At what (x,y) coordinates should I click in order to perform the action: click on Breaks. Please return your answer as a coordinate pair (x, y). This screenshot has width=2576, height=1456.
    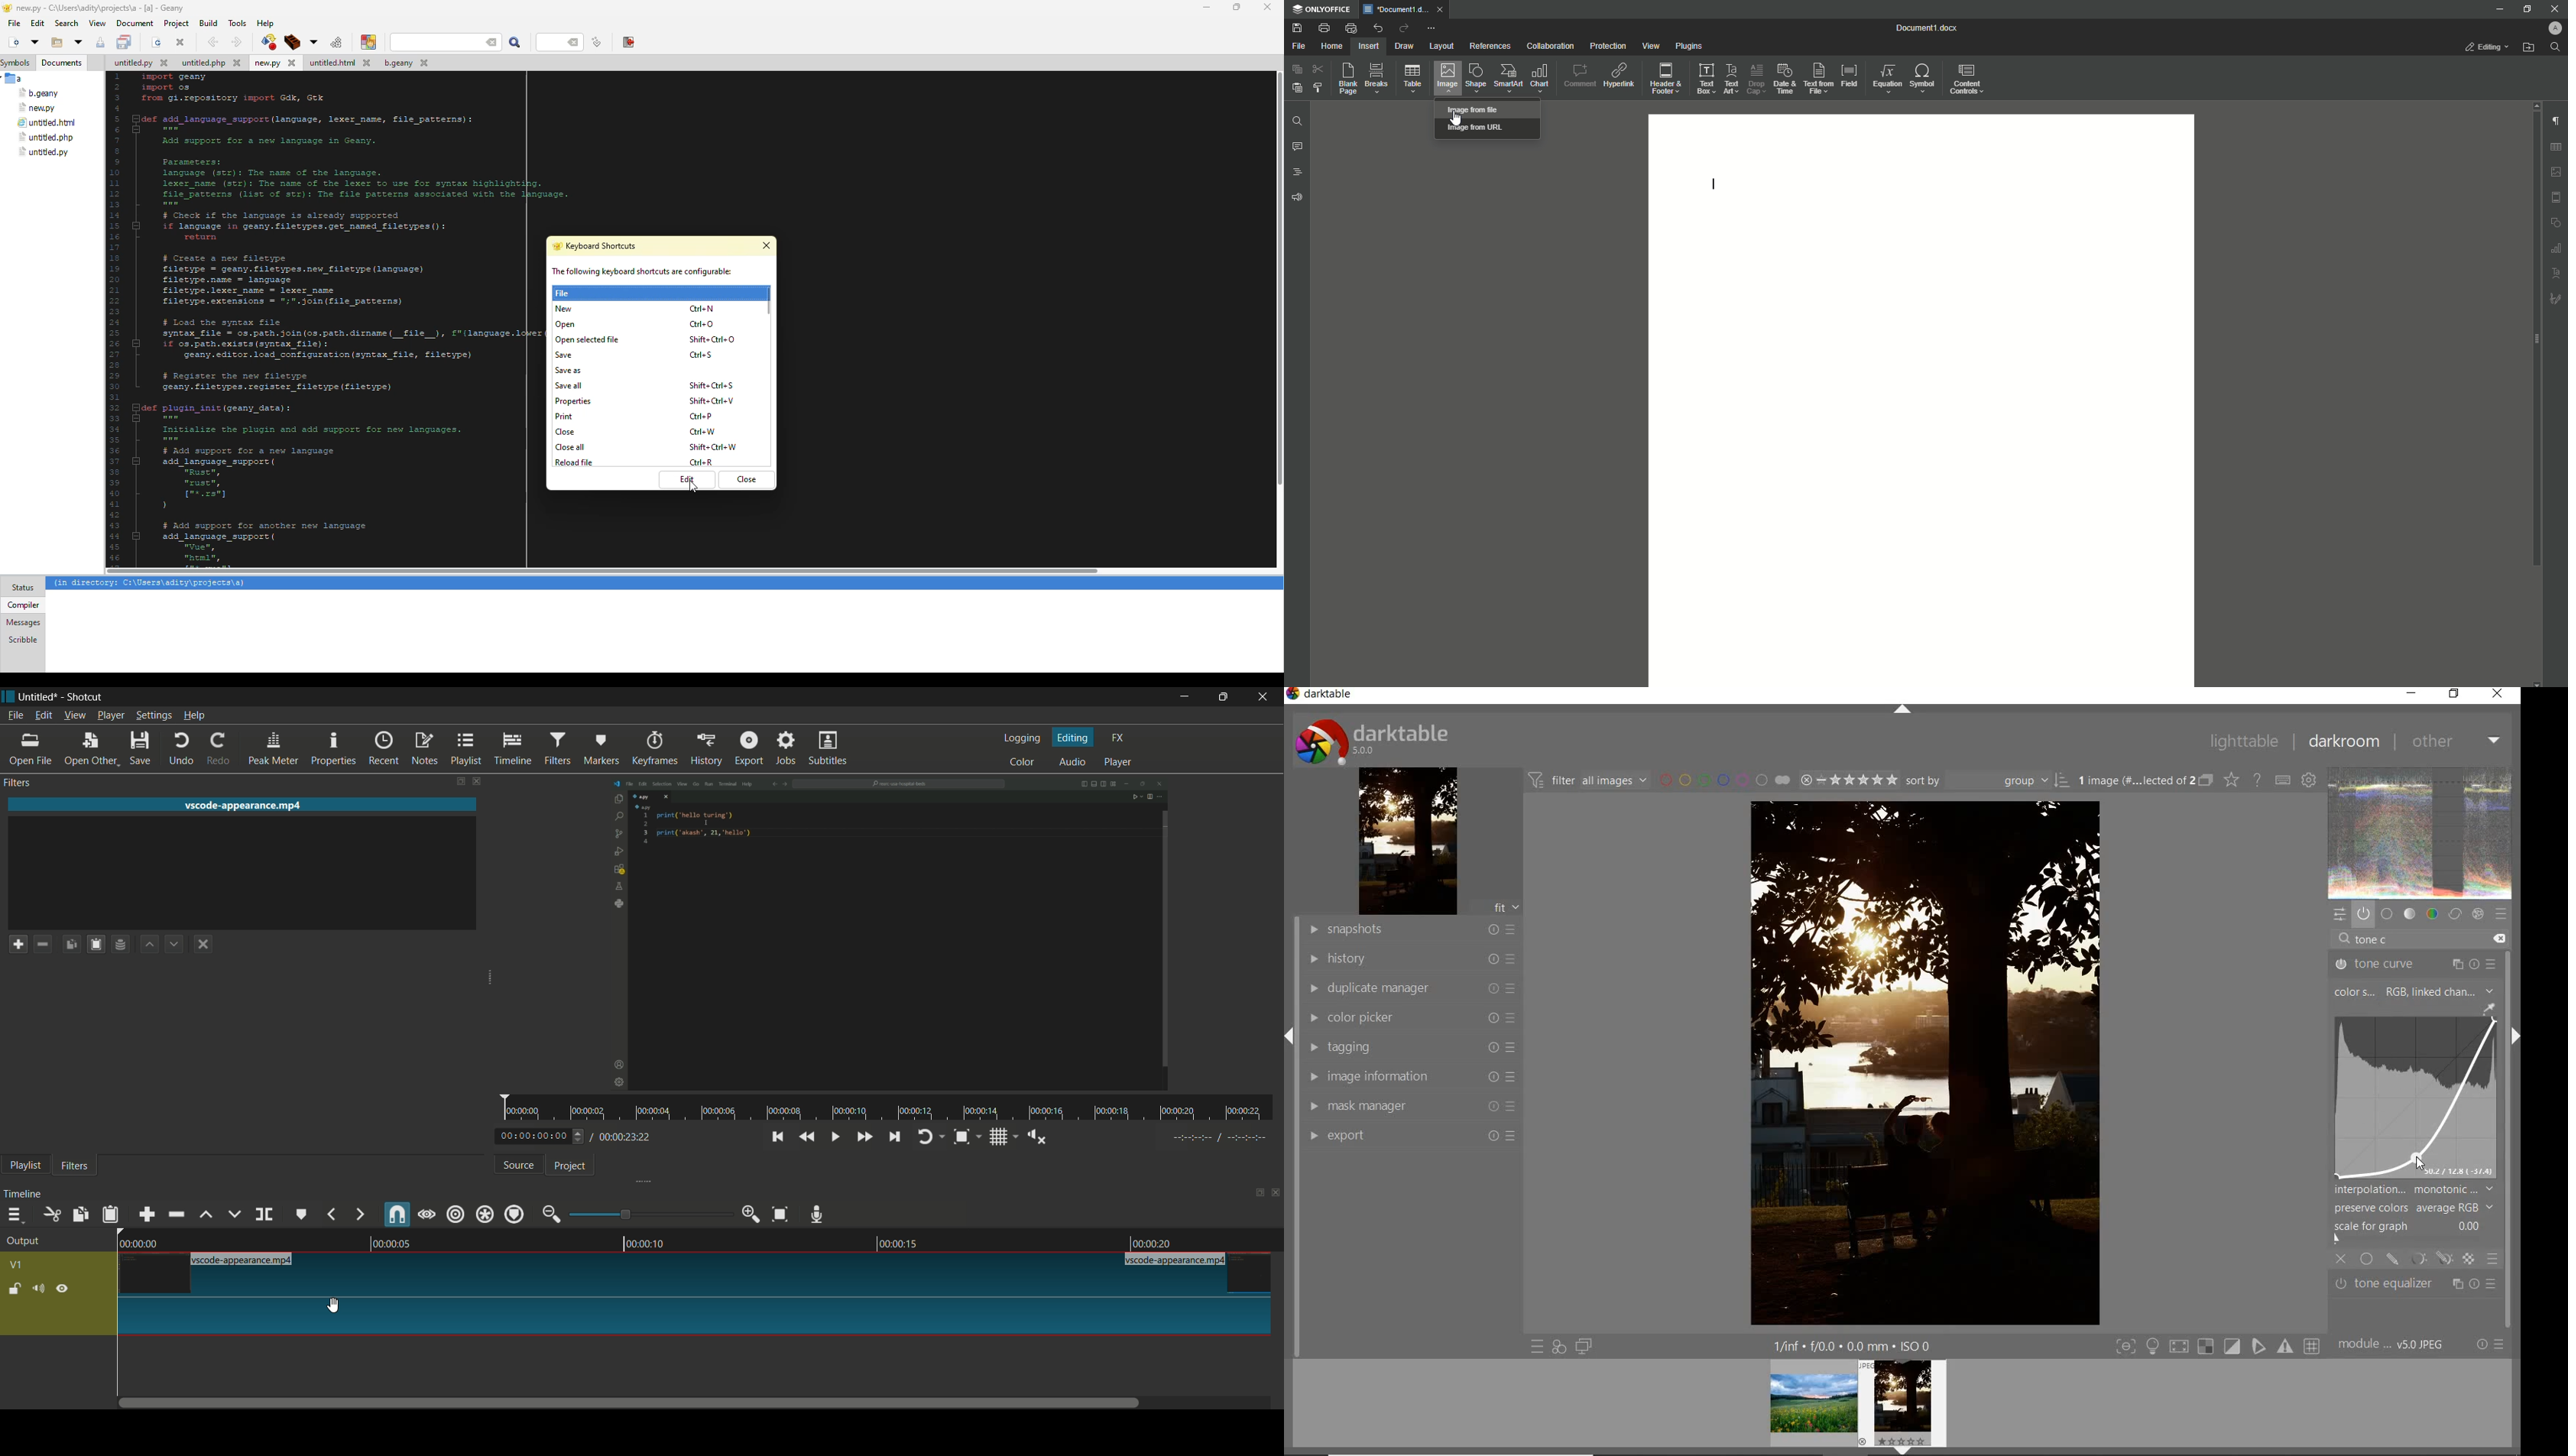
    Looking at the image, I should click on (1377, 78).